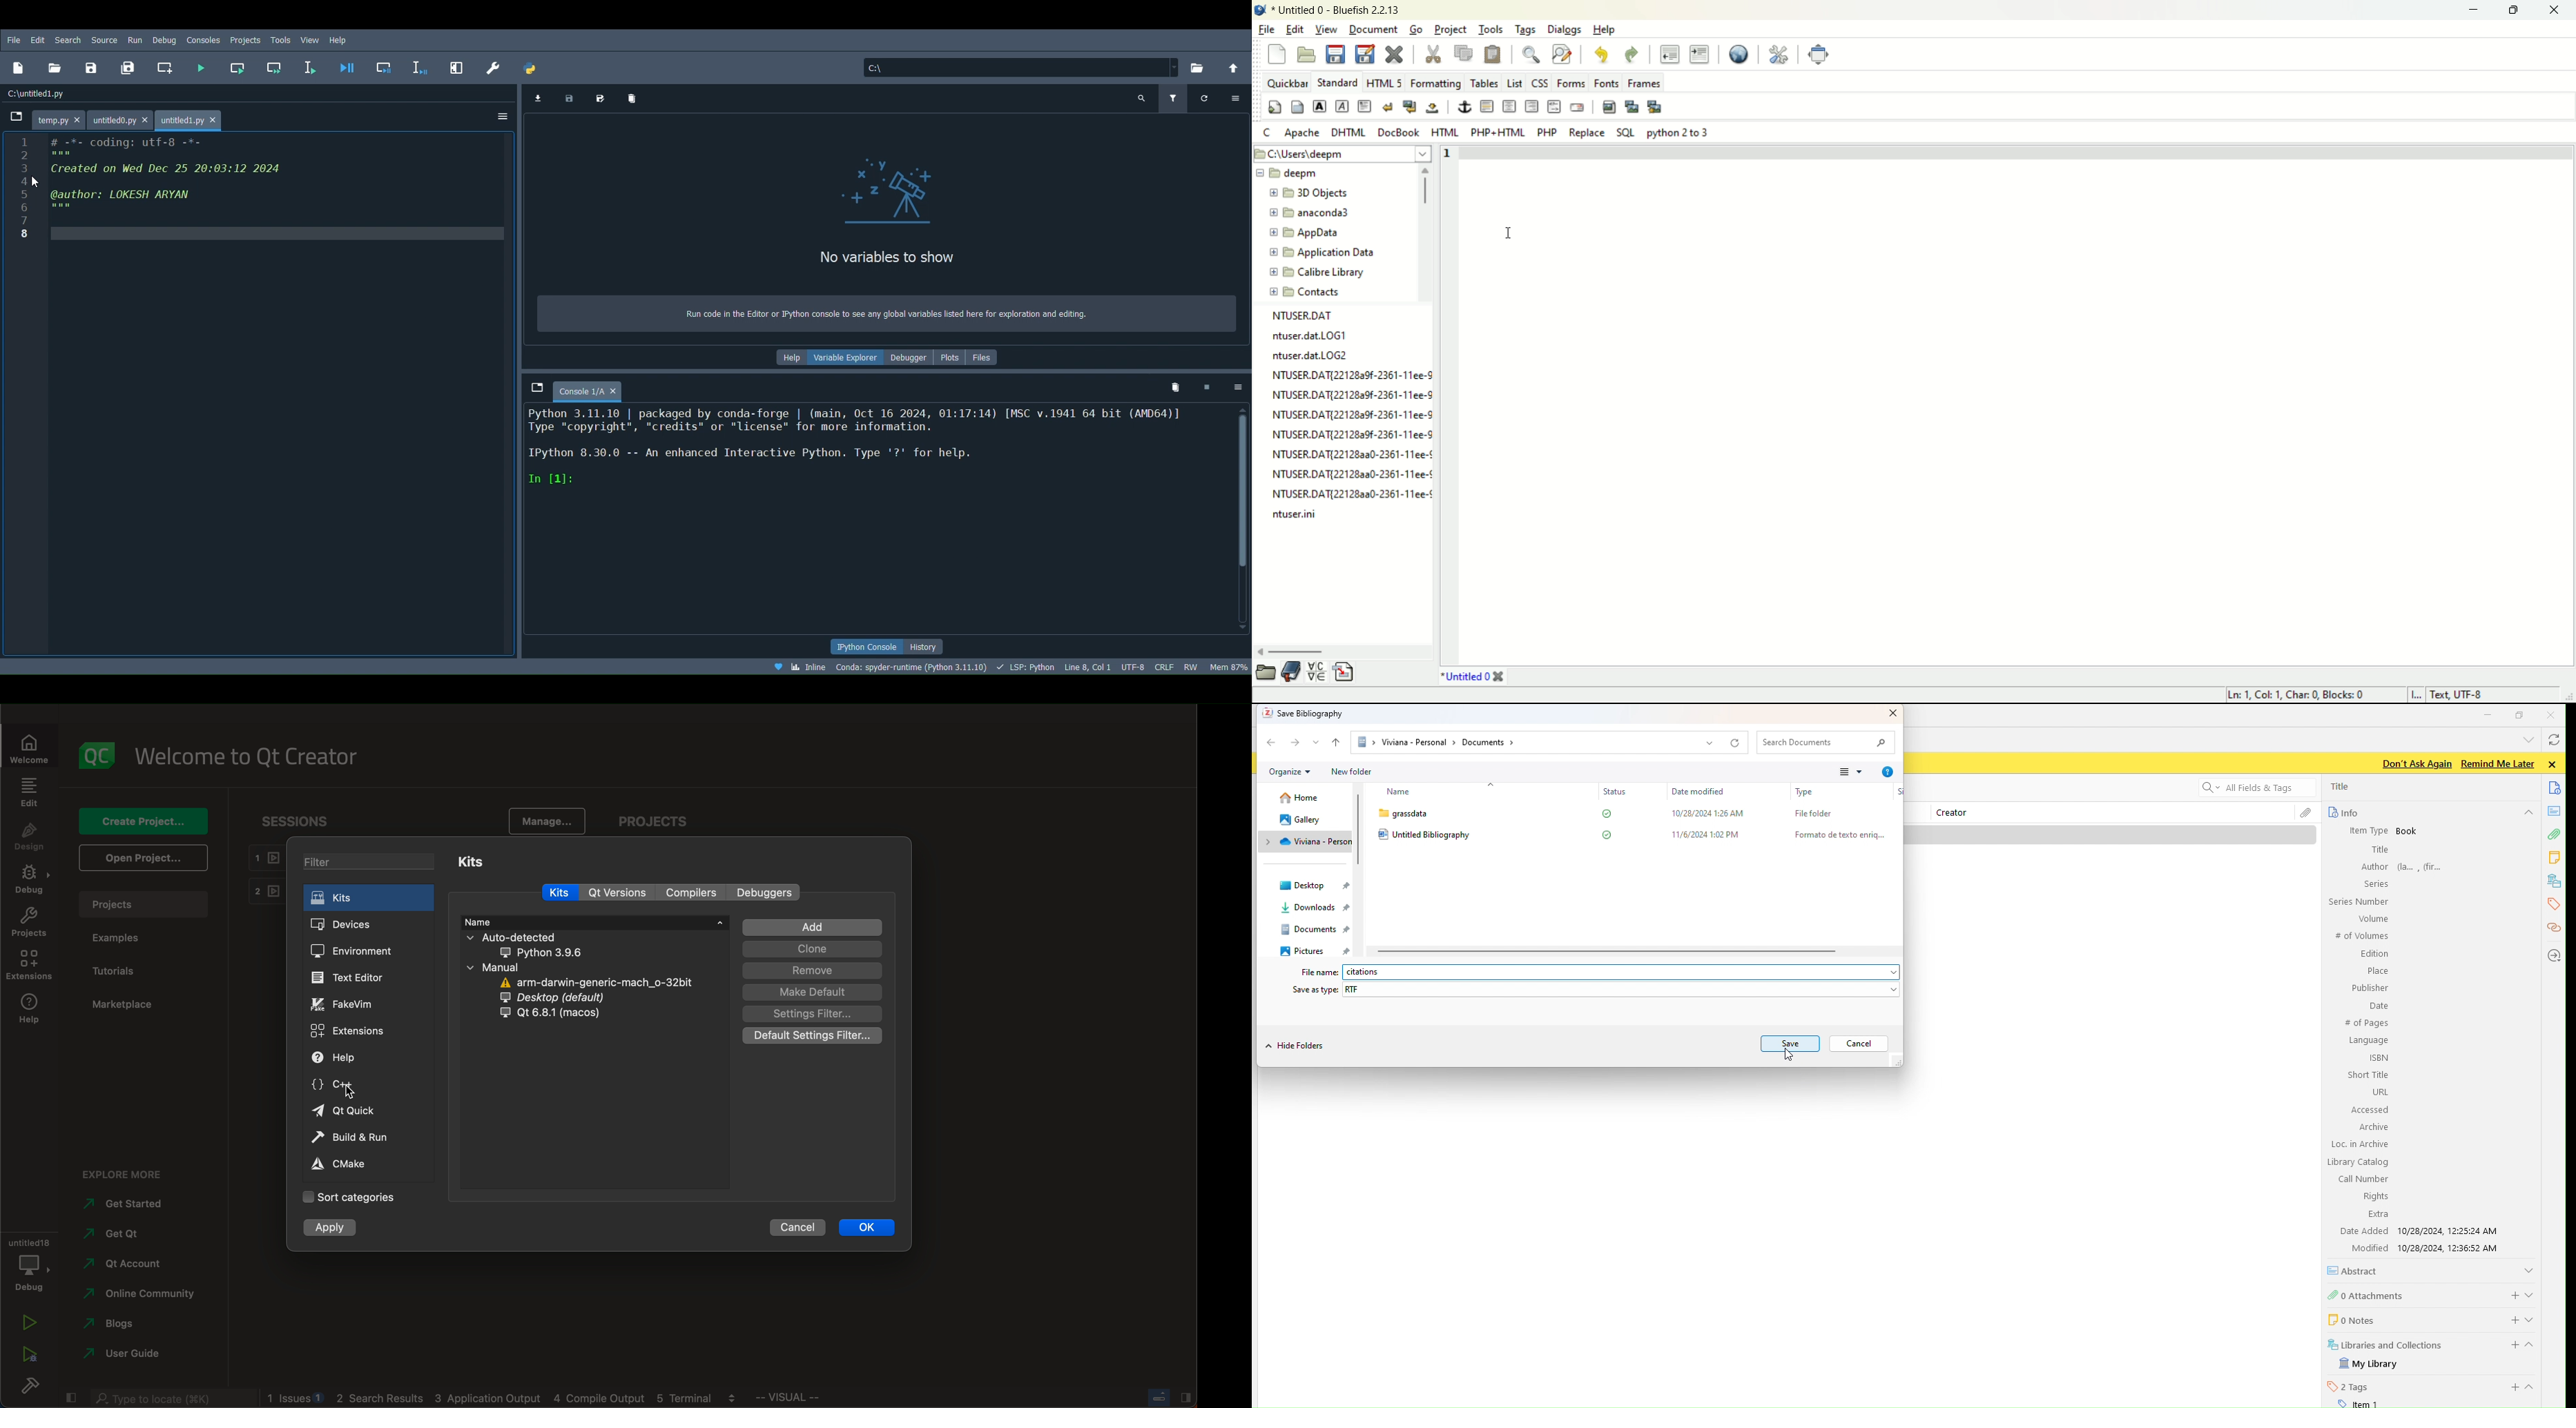 Image resolution: width=2576 pixels, height=1428 pixels. I want to click on Console1/A, so click(588, 389).